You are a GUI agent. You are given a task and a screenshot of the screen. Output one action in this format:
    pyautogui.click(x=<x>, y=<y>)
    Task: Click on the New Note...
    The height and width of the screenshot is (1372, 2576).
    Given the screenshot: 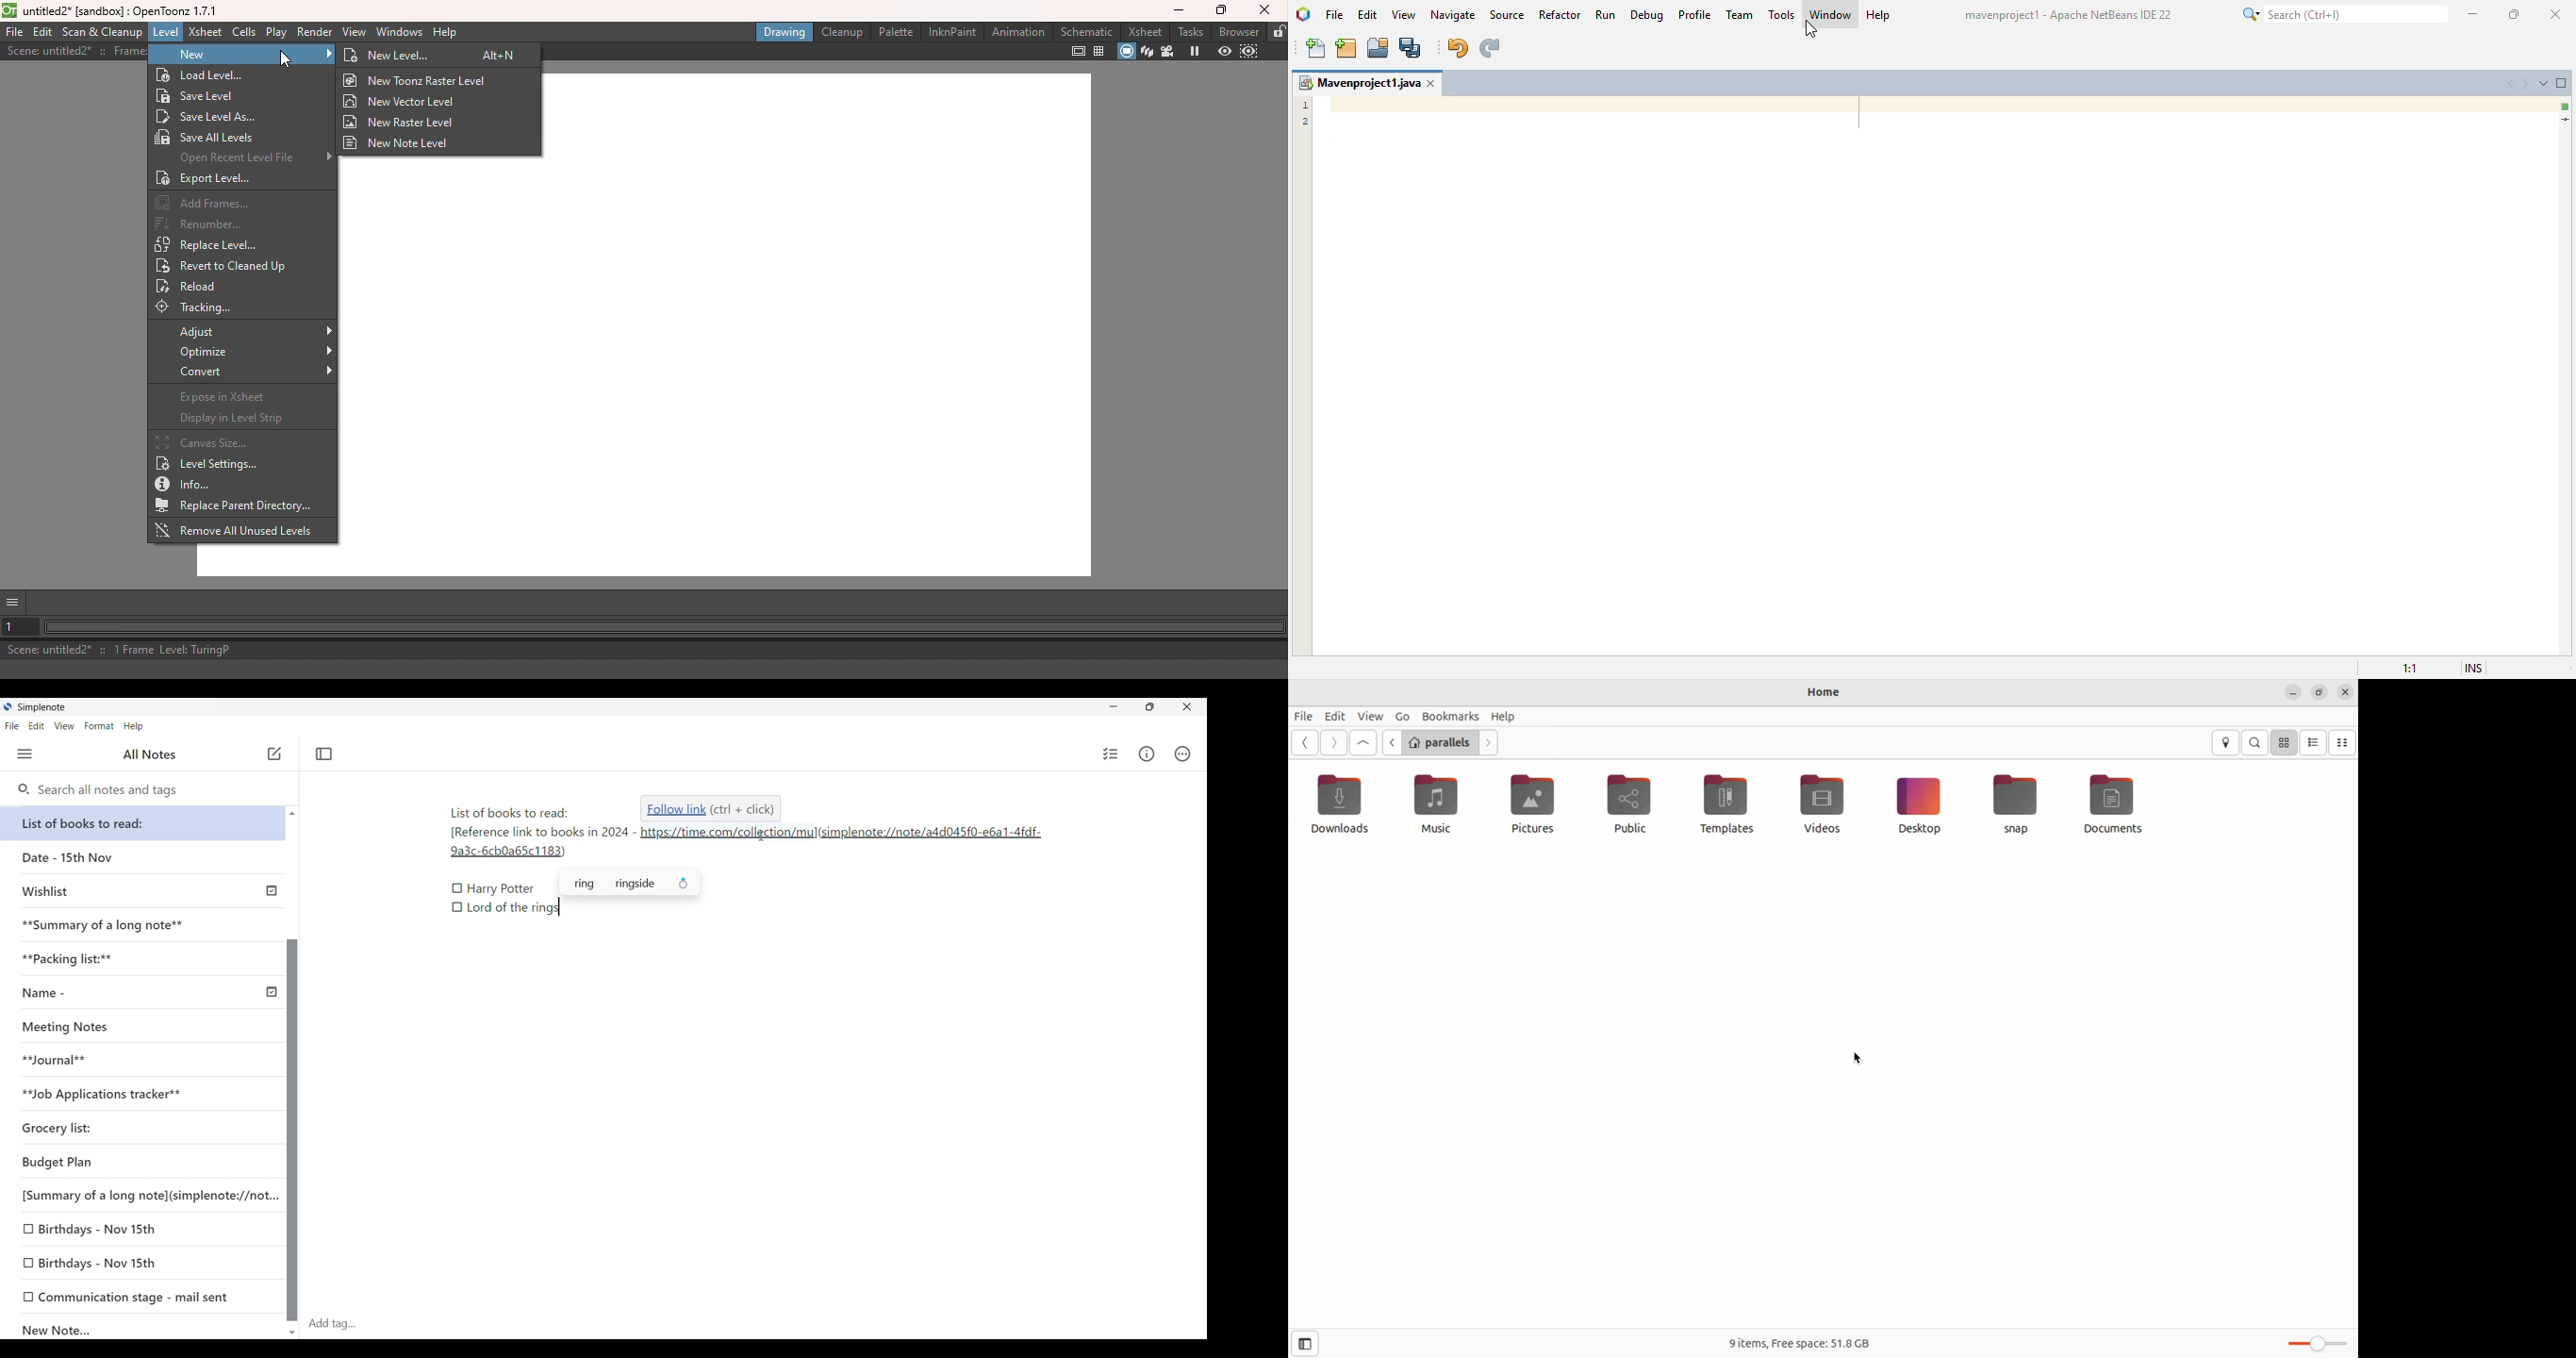 What is the action you would take?
    pyautogui.click(x=145, y=1327)
    